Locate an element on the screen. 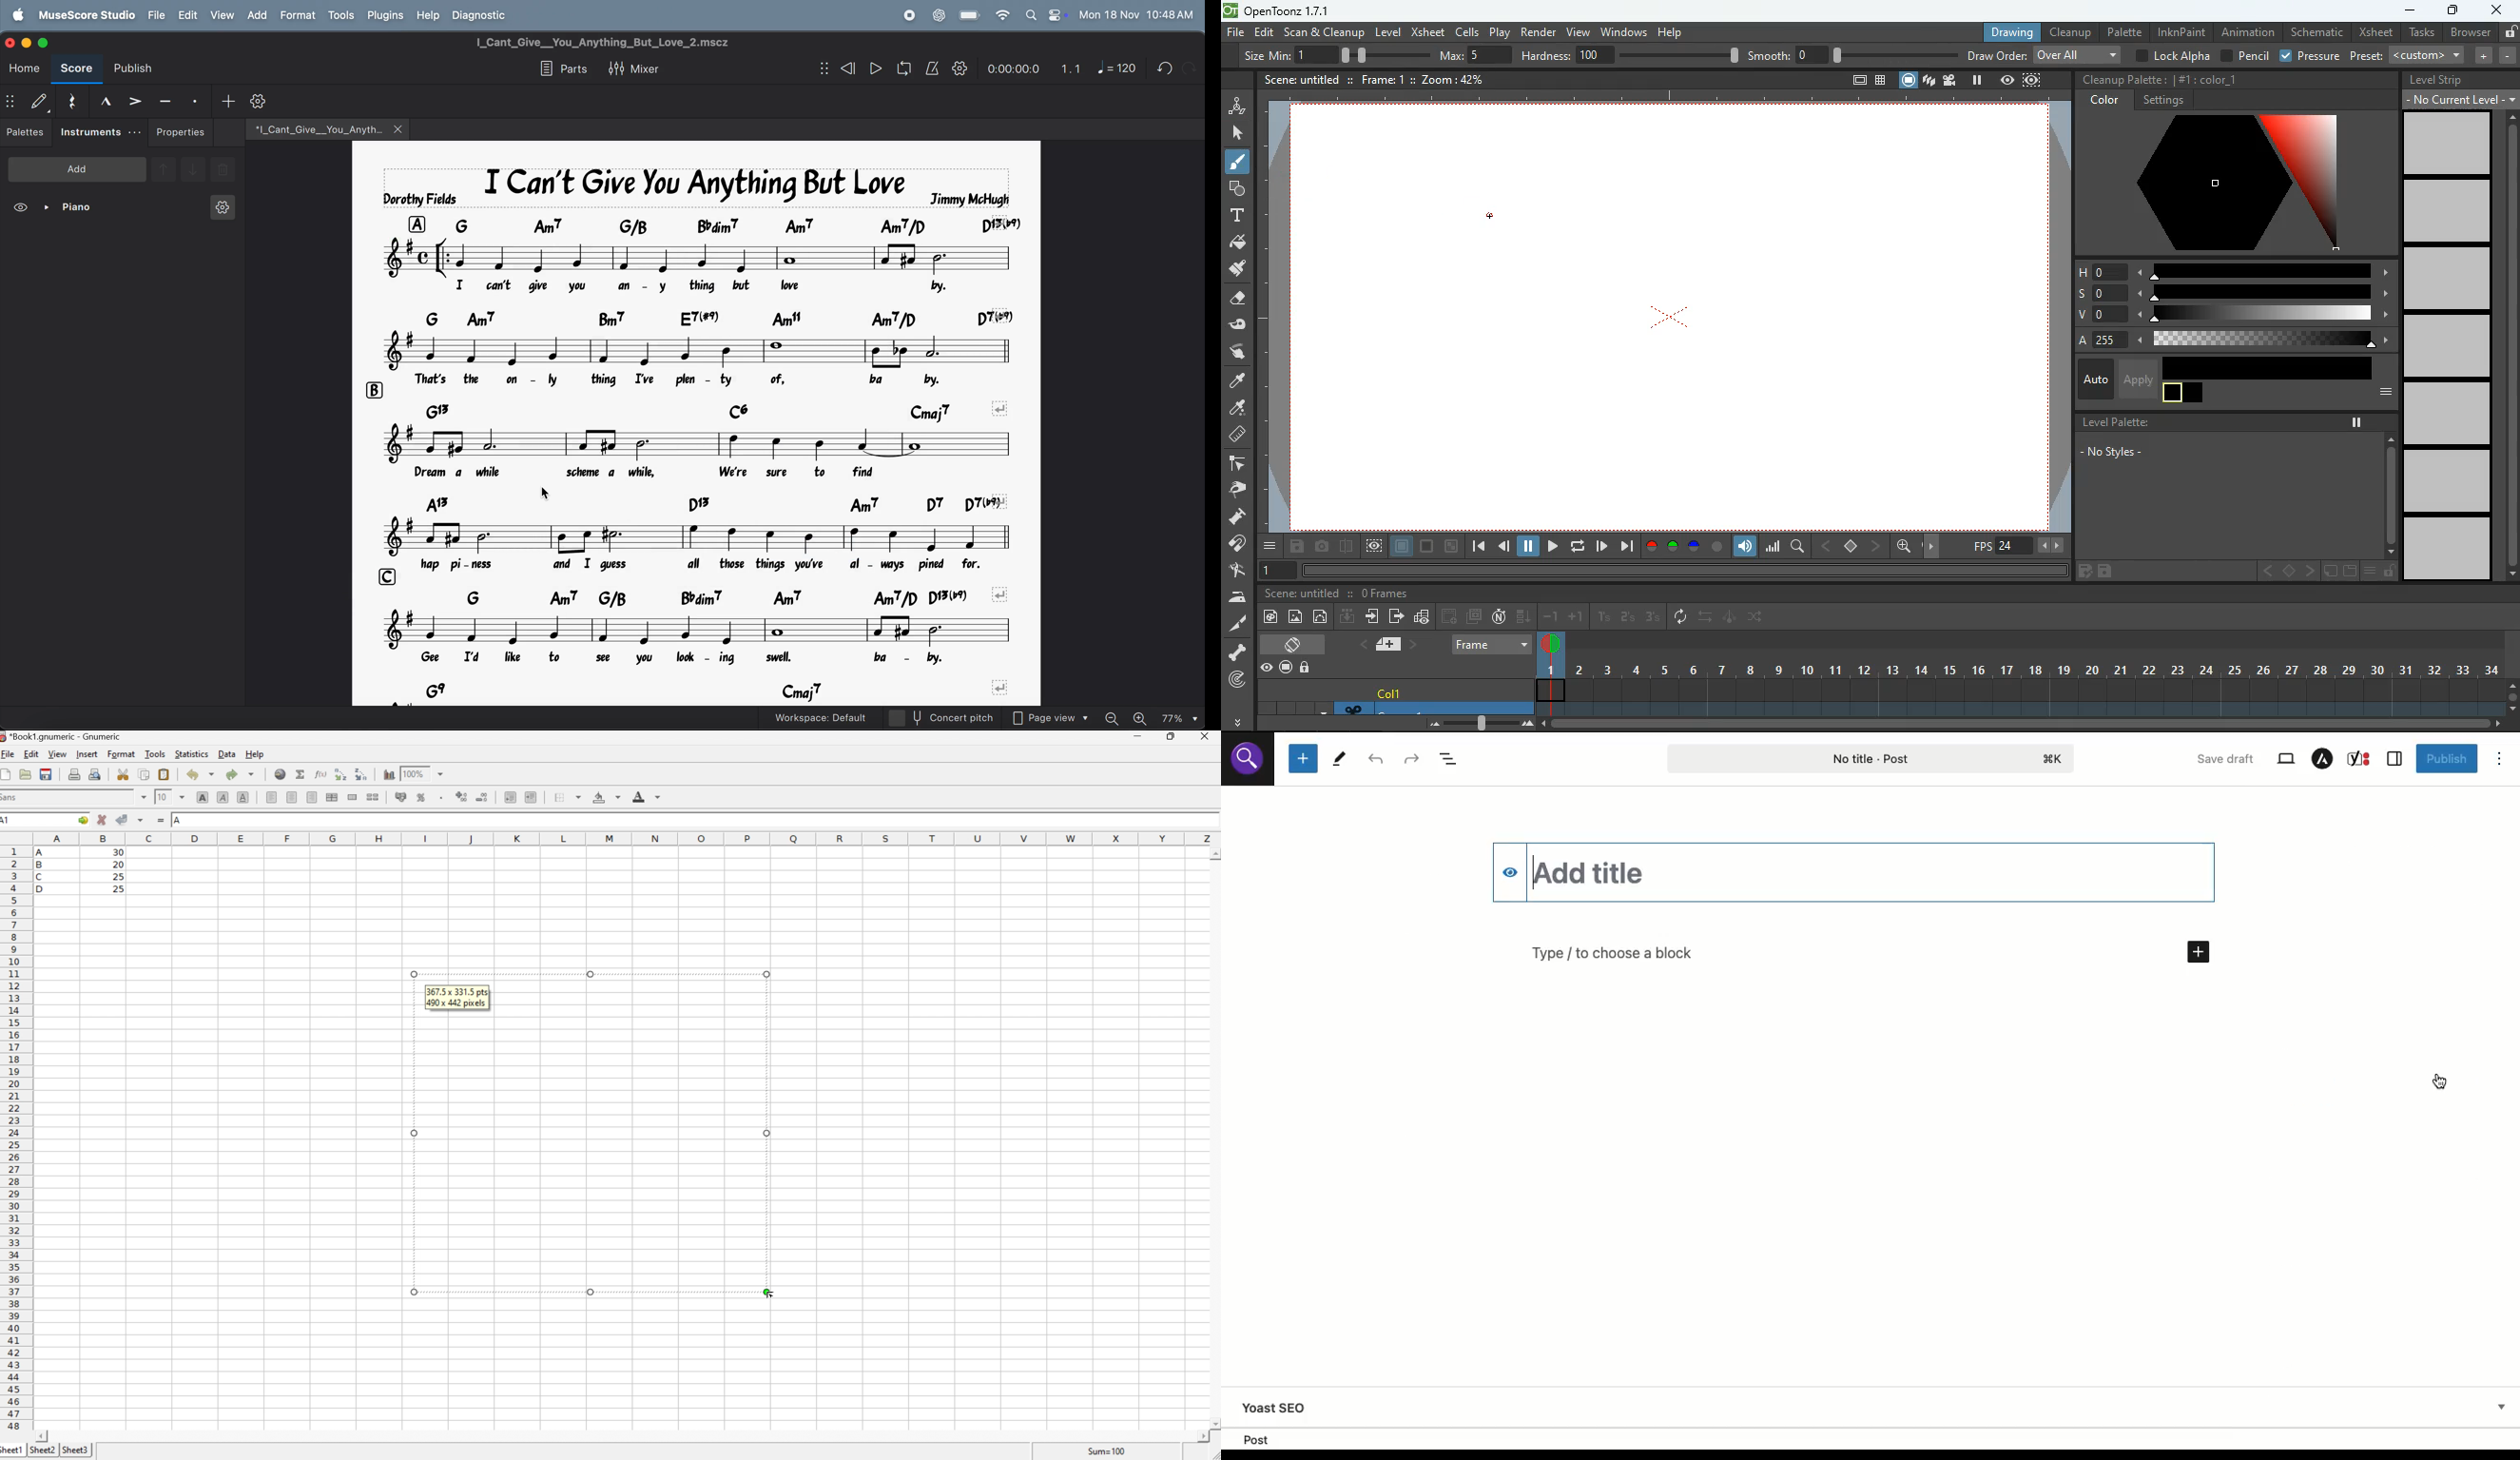  cursor is located at coordinates (543, 494).